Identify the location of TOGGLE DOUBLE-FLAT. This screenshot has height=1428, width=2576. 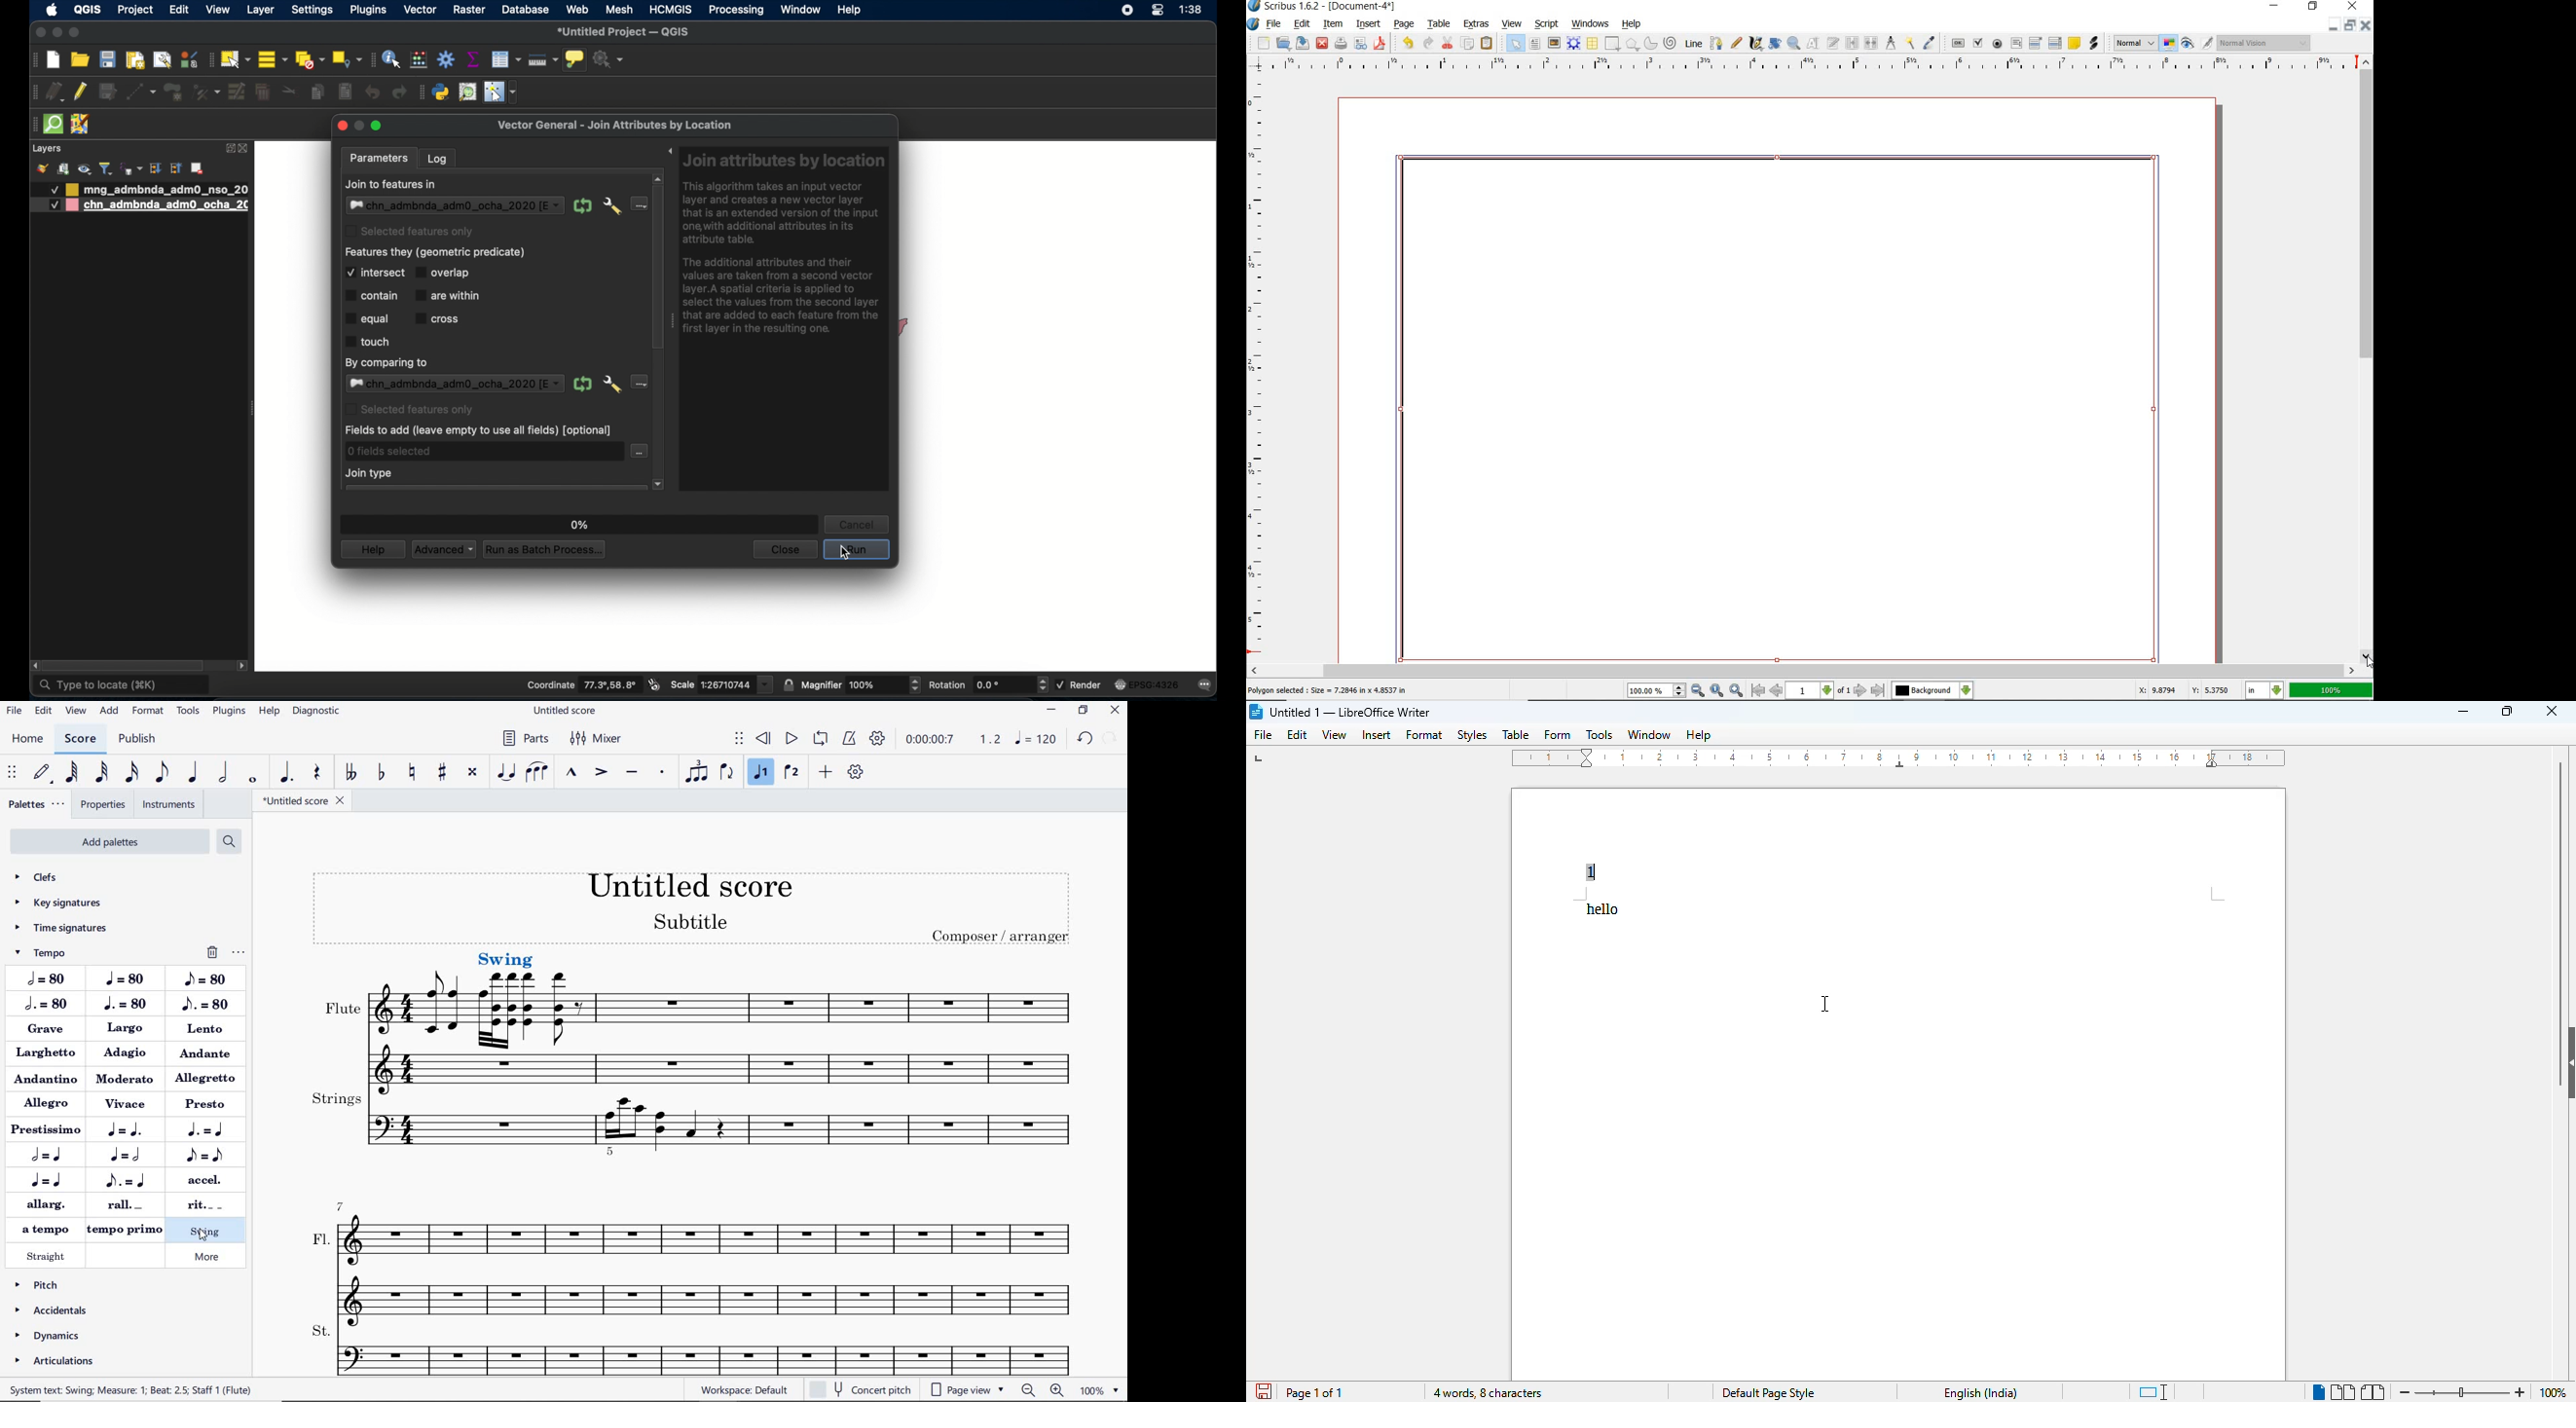
(350, 773).